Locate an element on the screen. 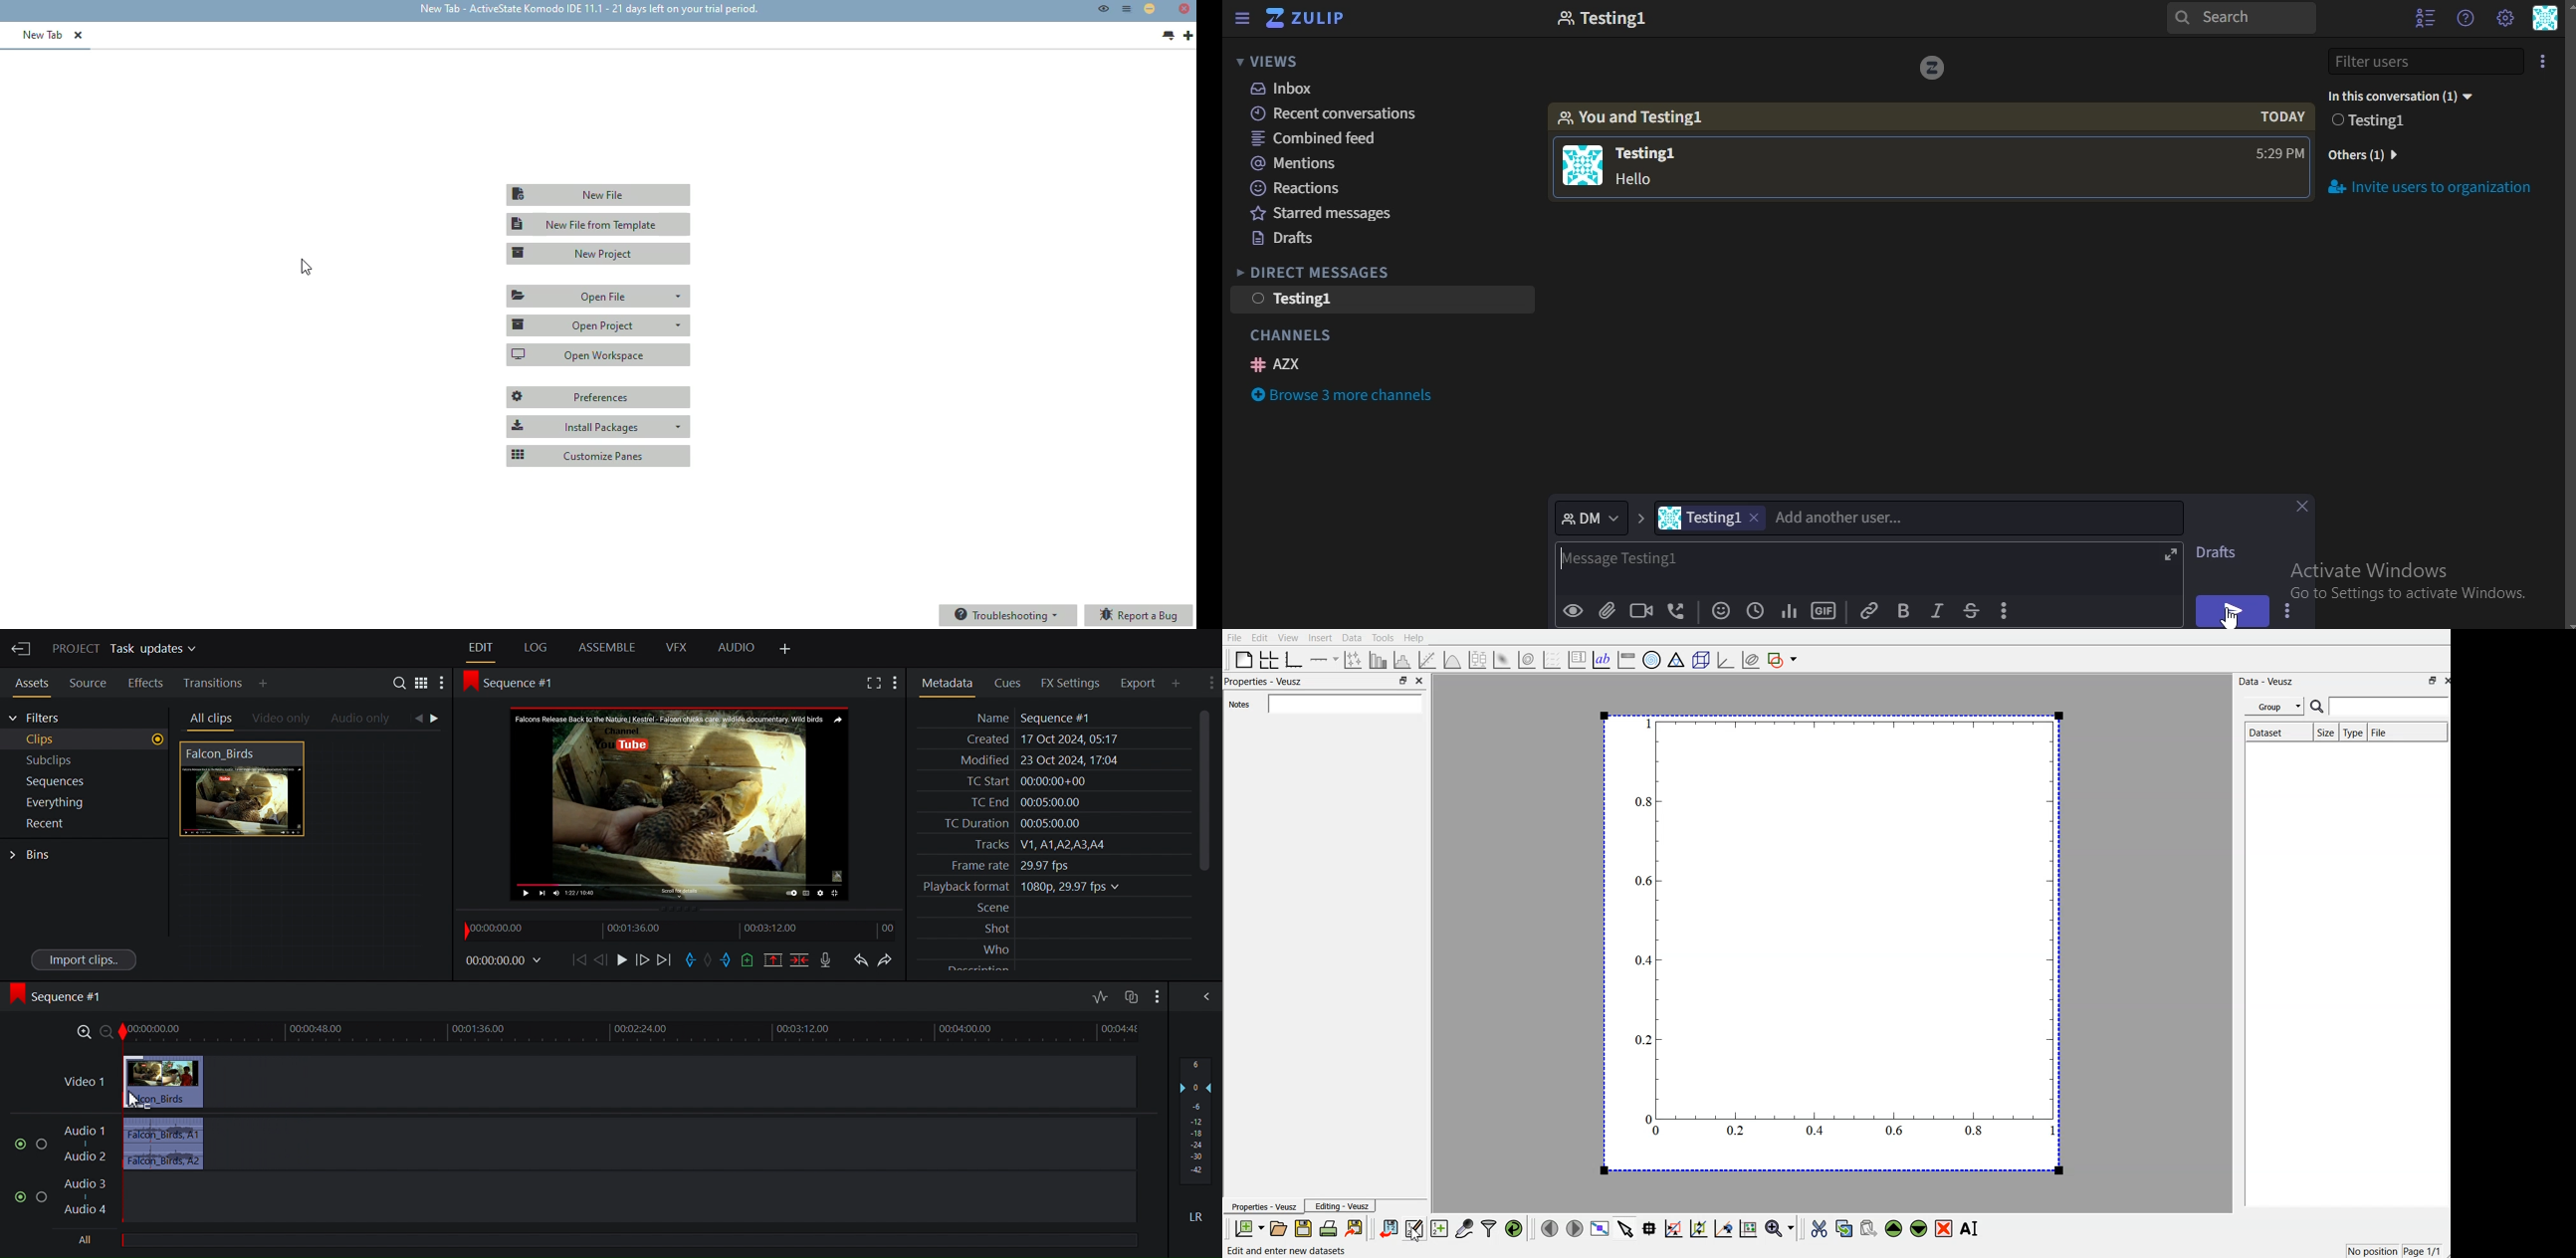  reactions is located at coordinates (1298, 188).